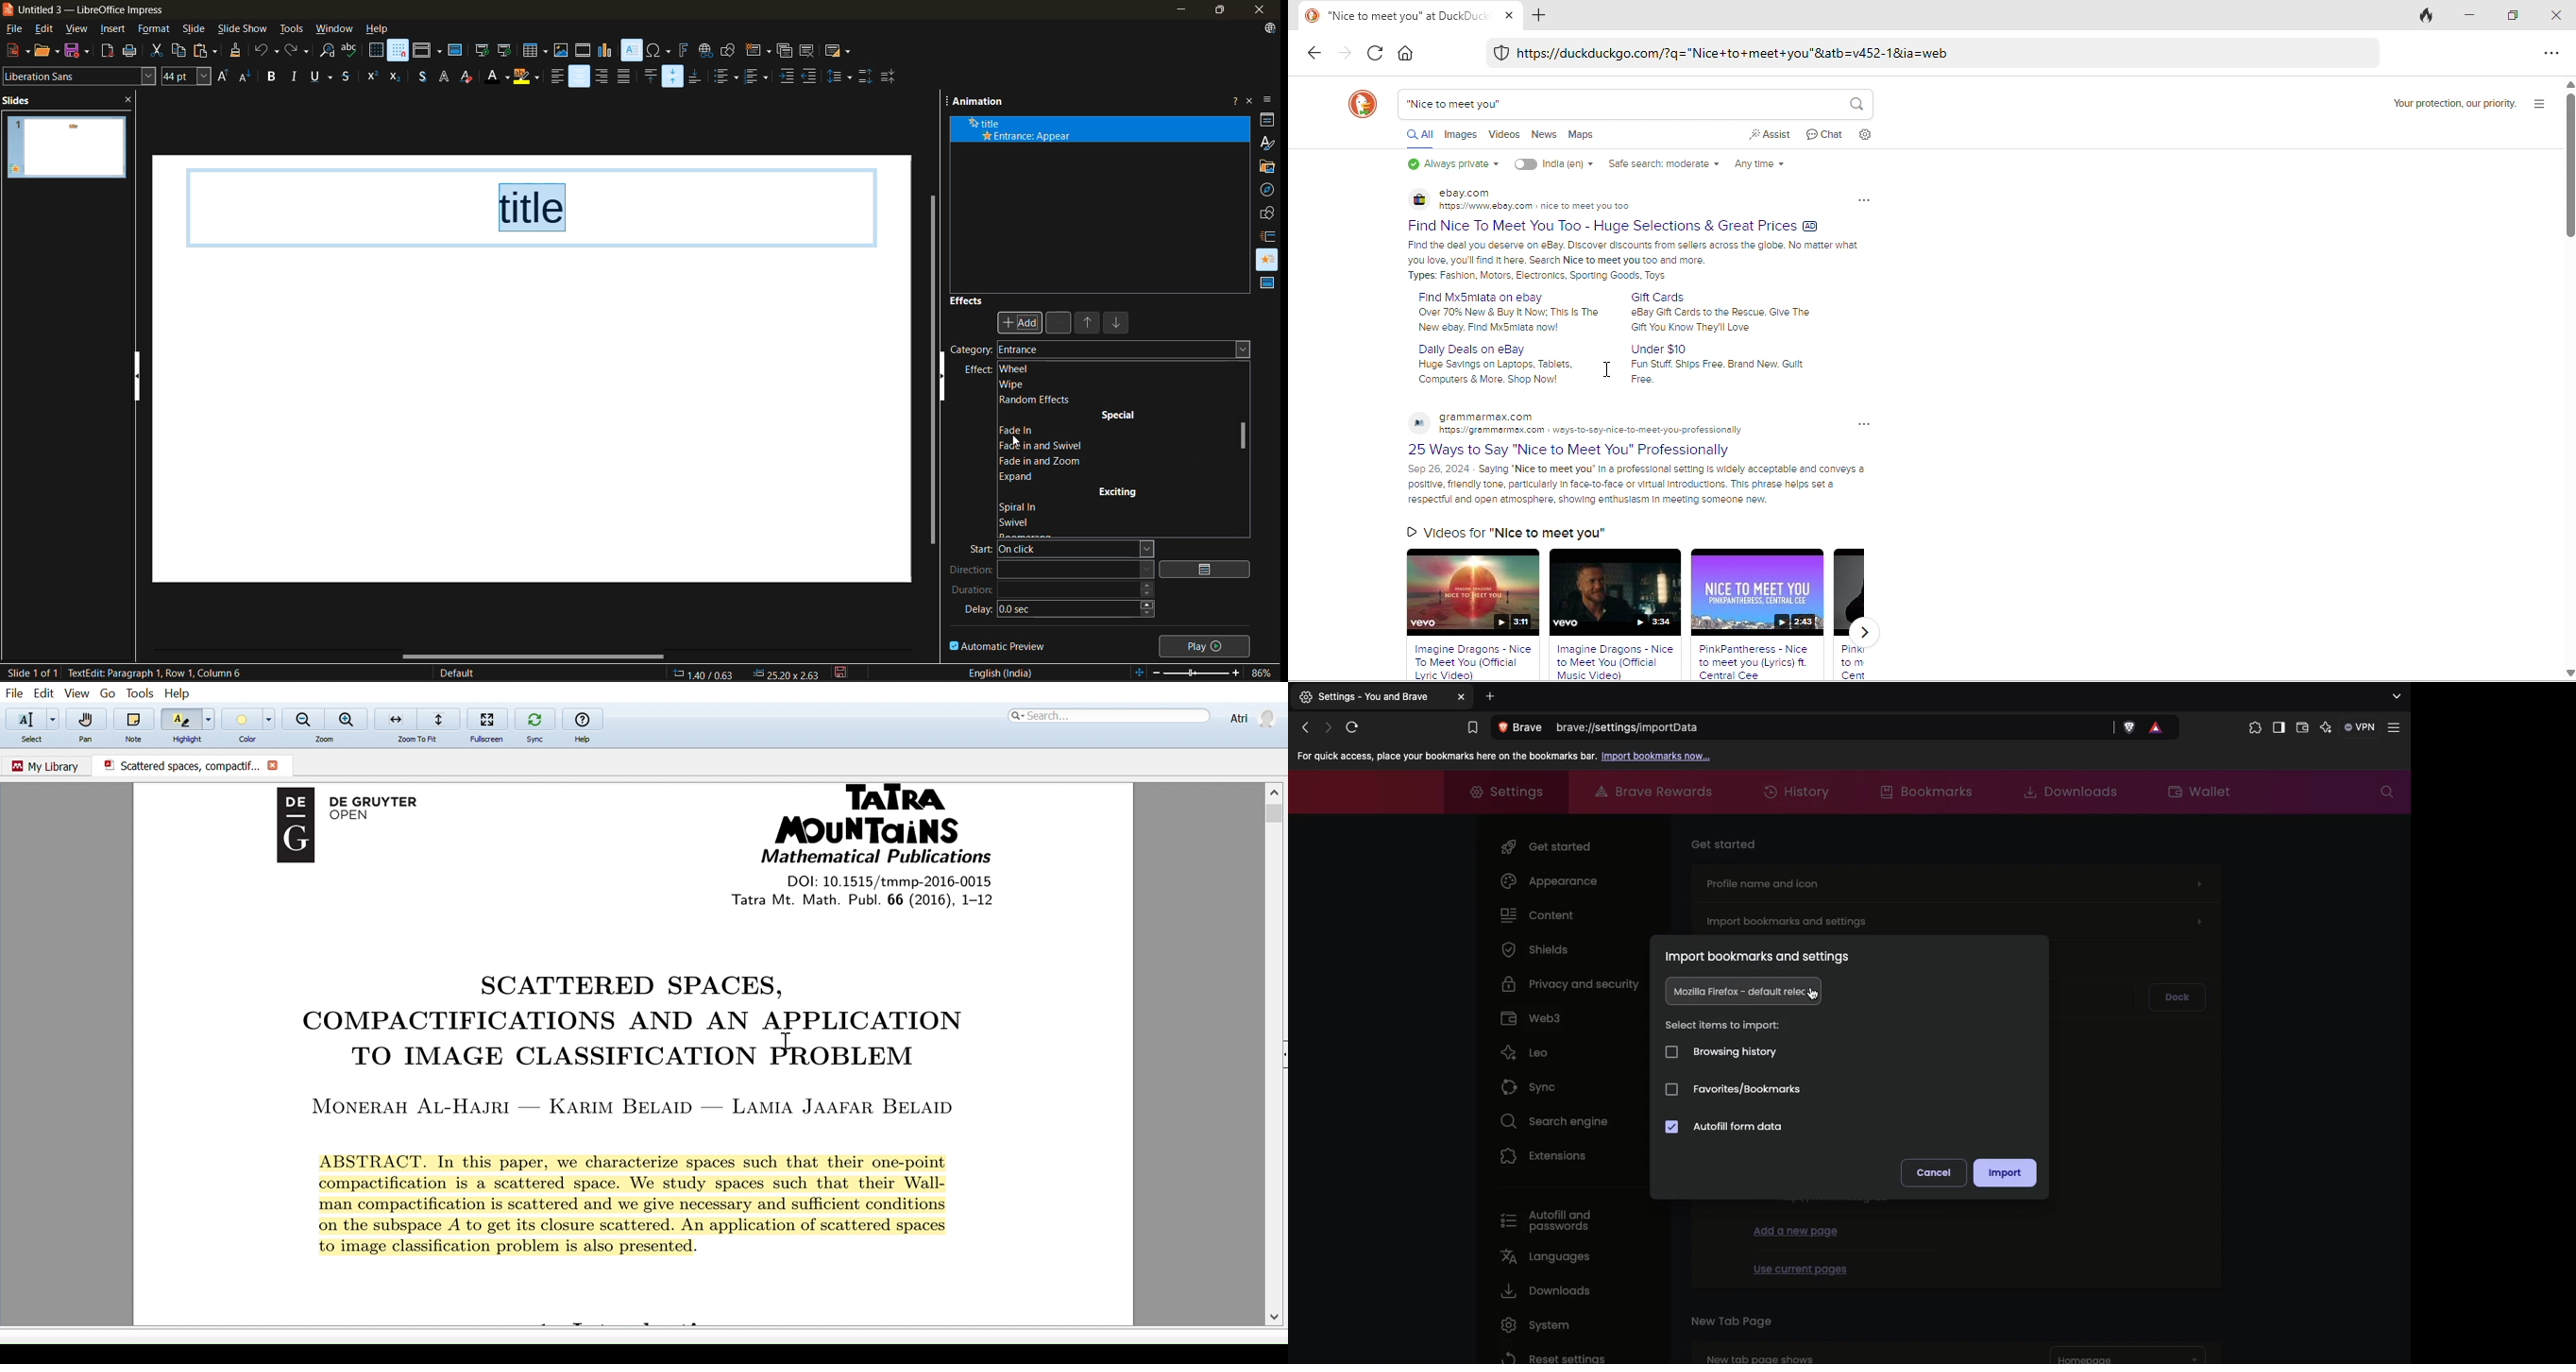 This screenshot has height=1372, width=2576. Describe the element at coordinates (657, 1159) in the screenshot. I see `ABSTRACT. In this paper, we characterize spaces such that their one-point` at that location.